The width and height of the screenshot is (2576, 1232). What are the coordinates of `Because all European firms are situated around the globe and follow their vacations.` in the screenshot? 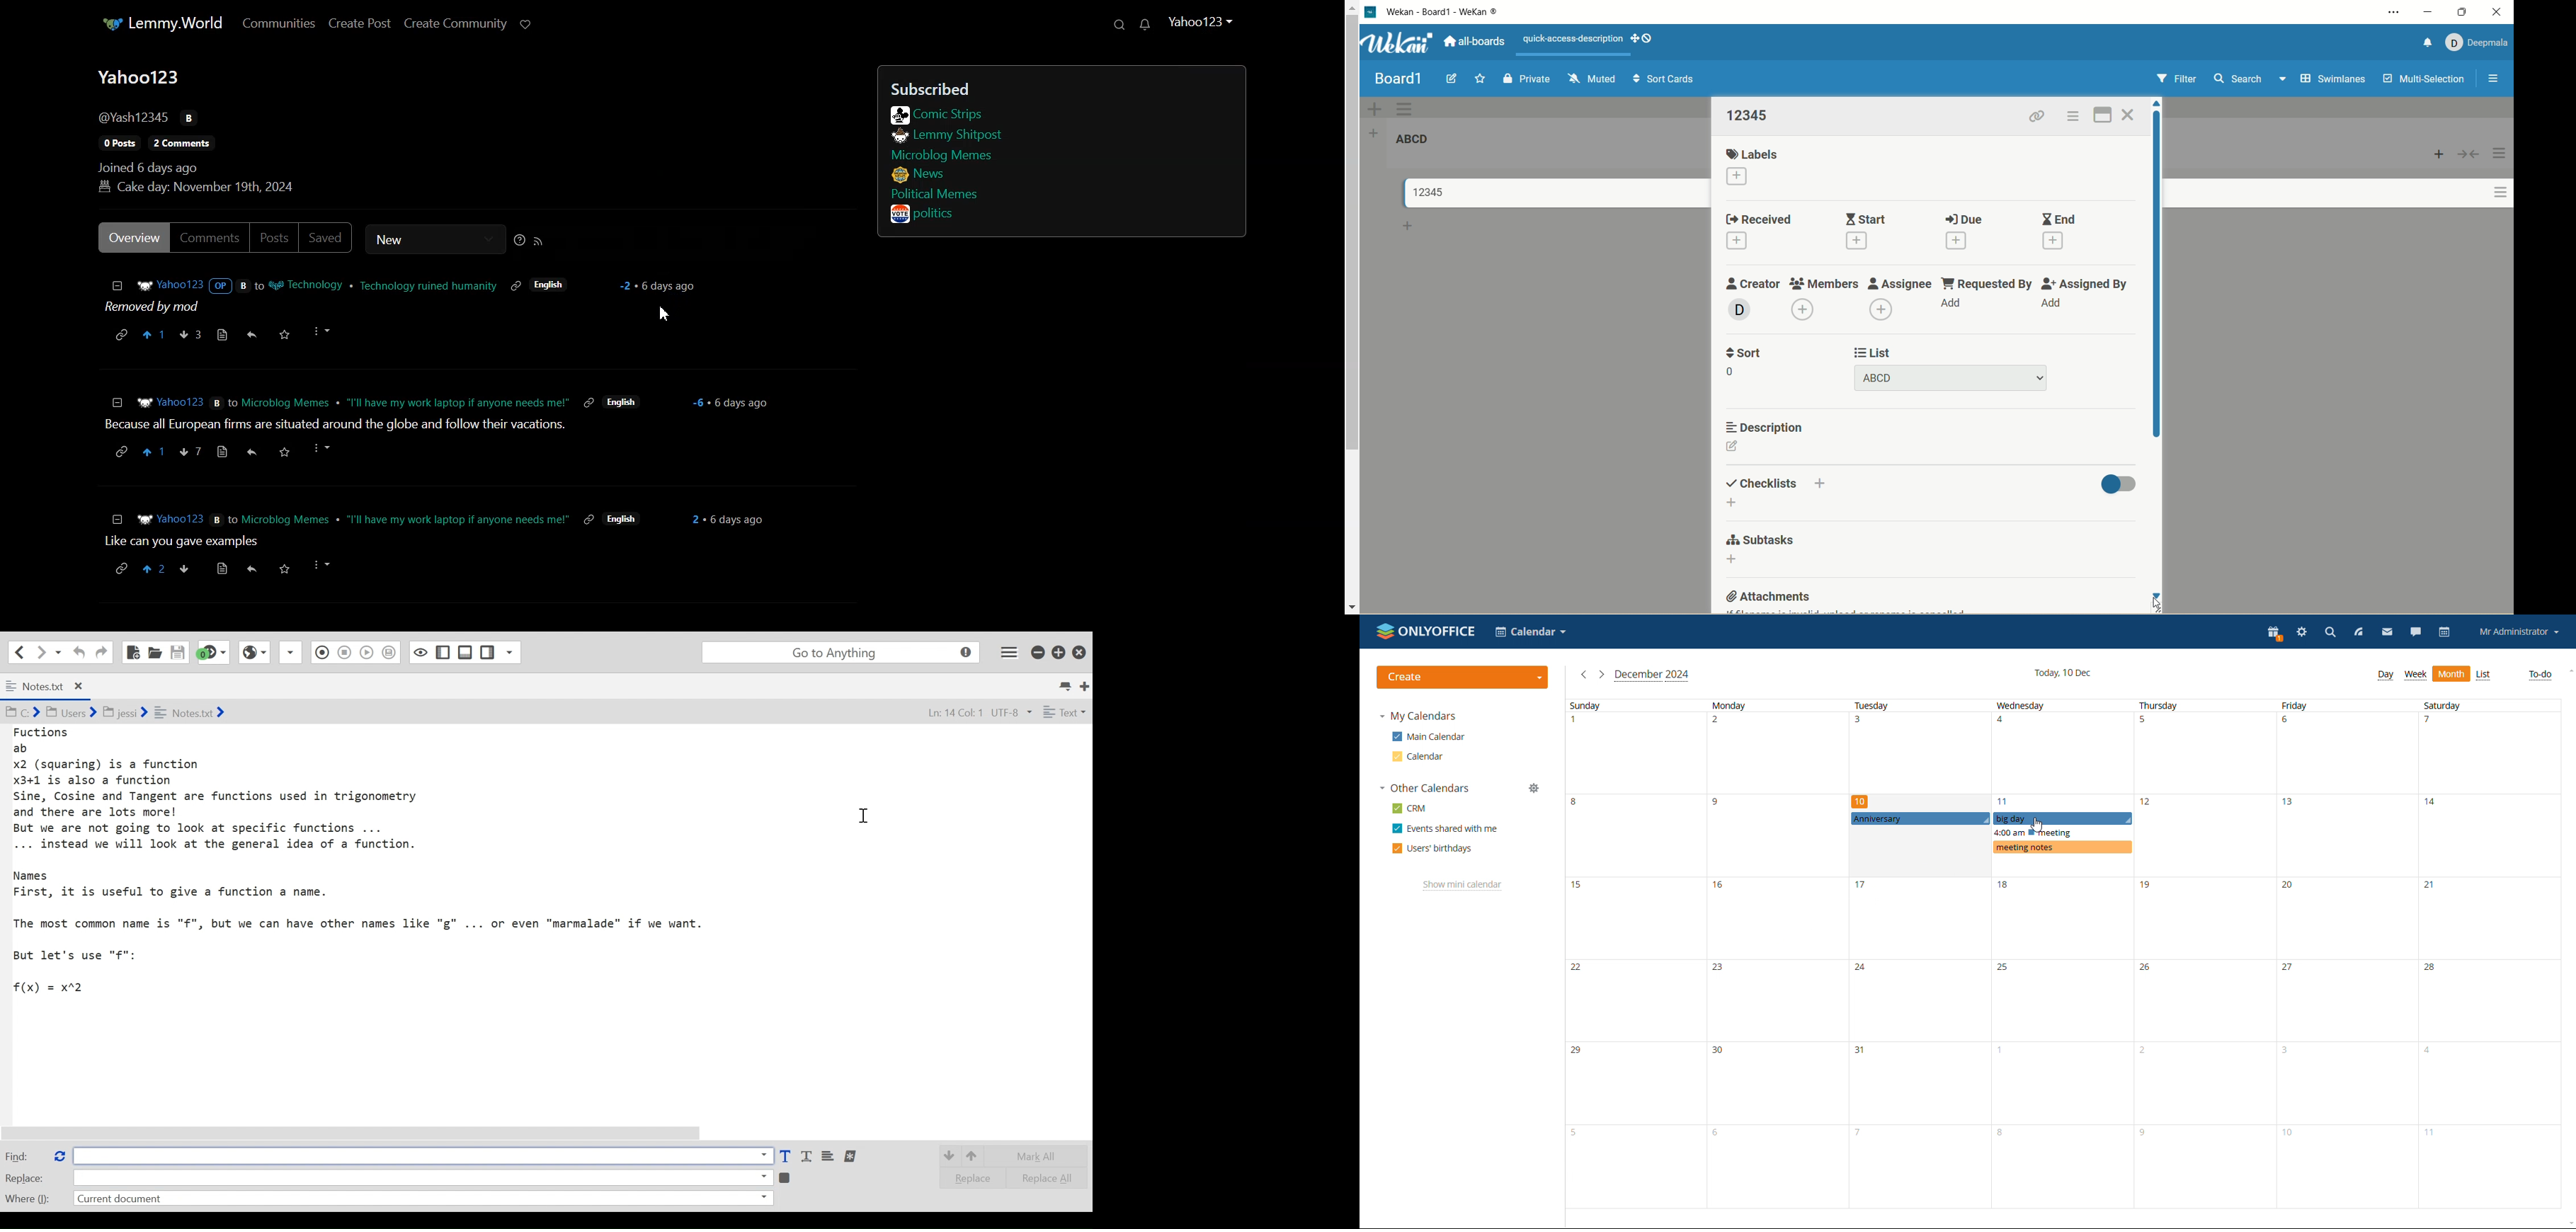 It's located at (331, 426).